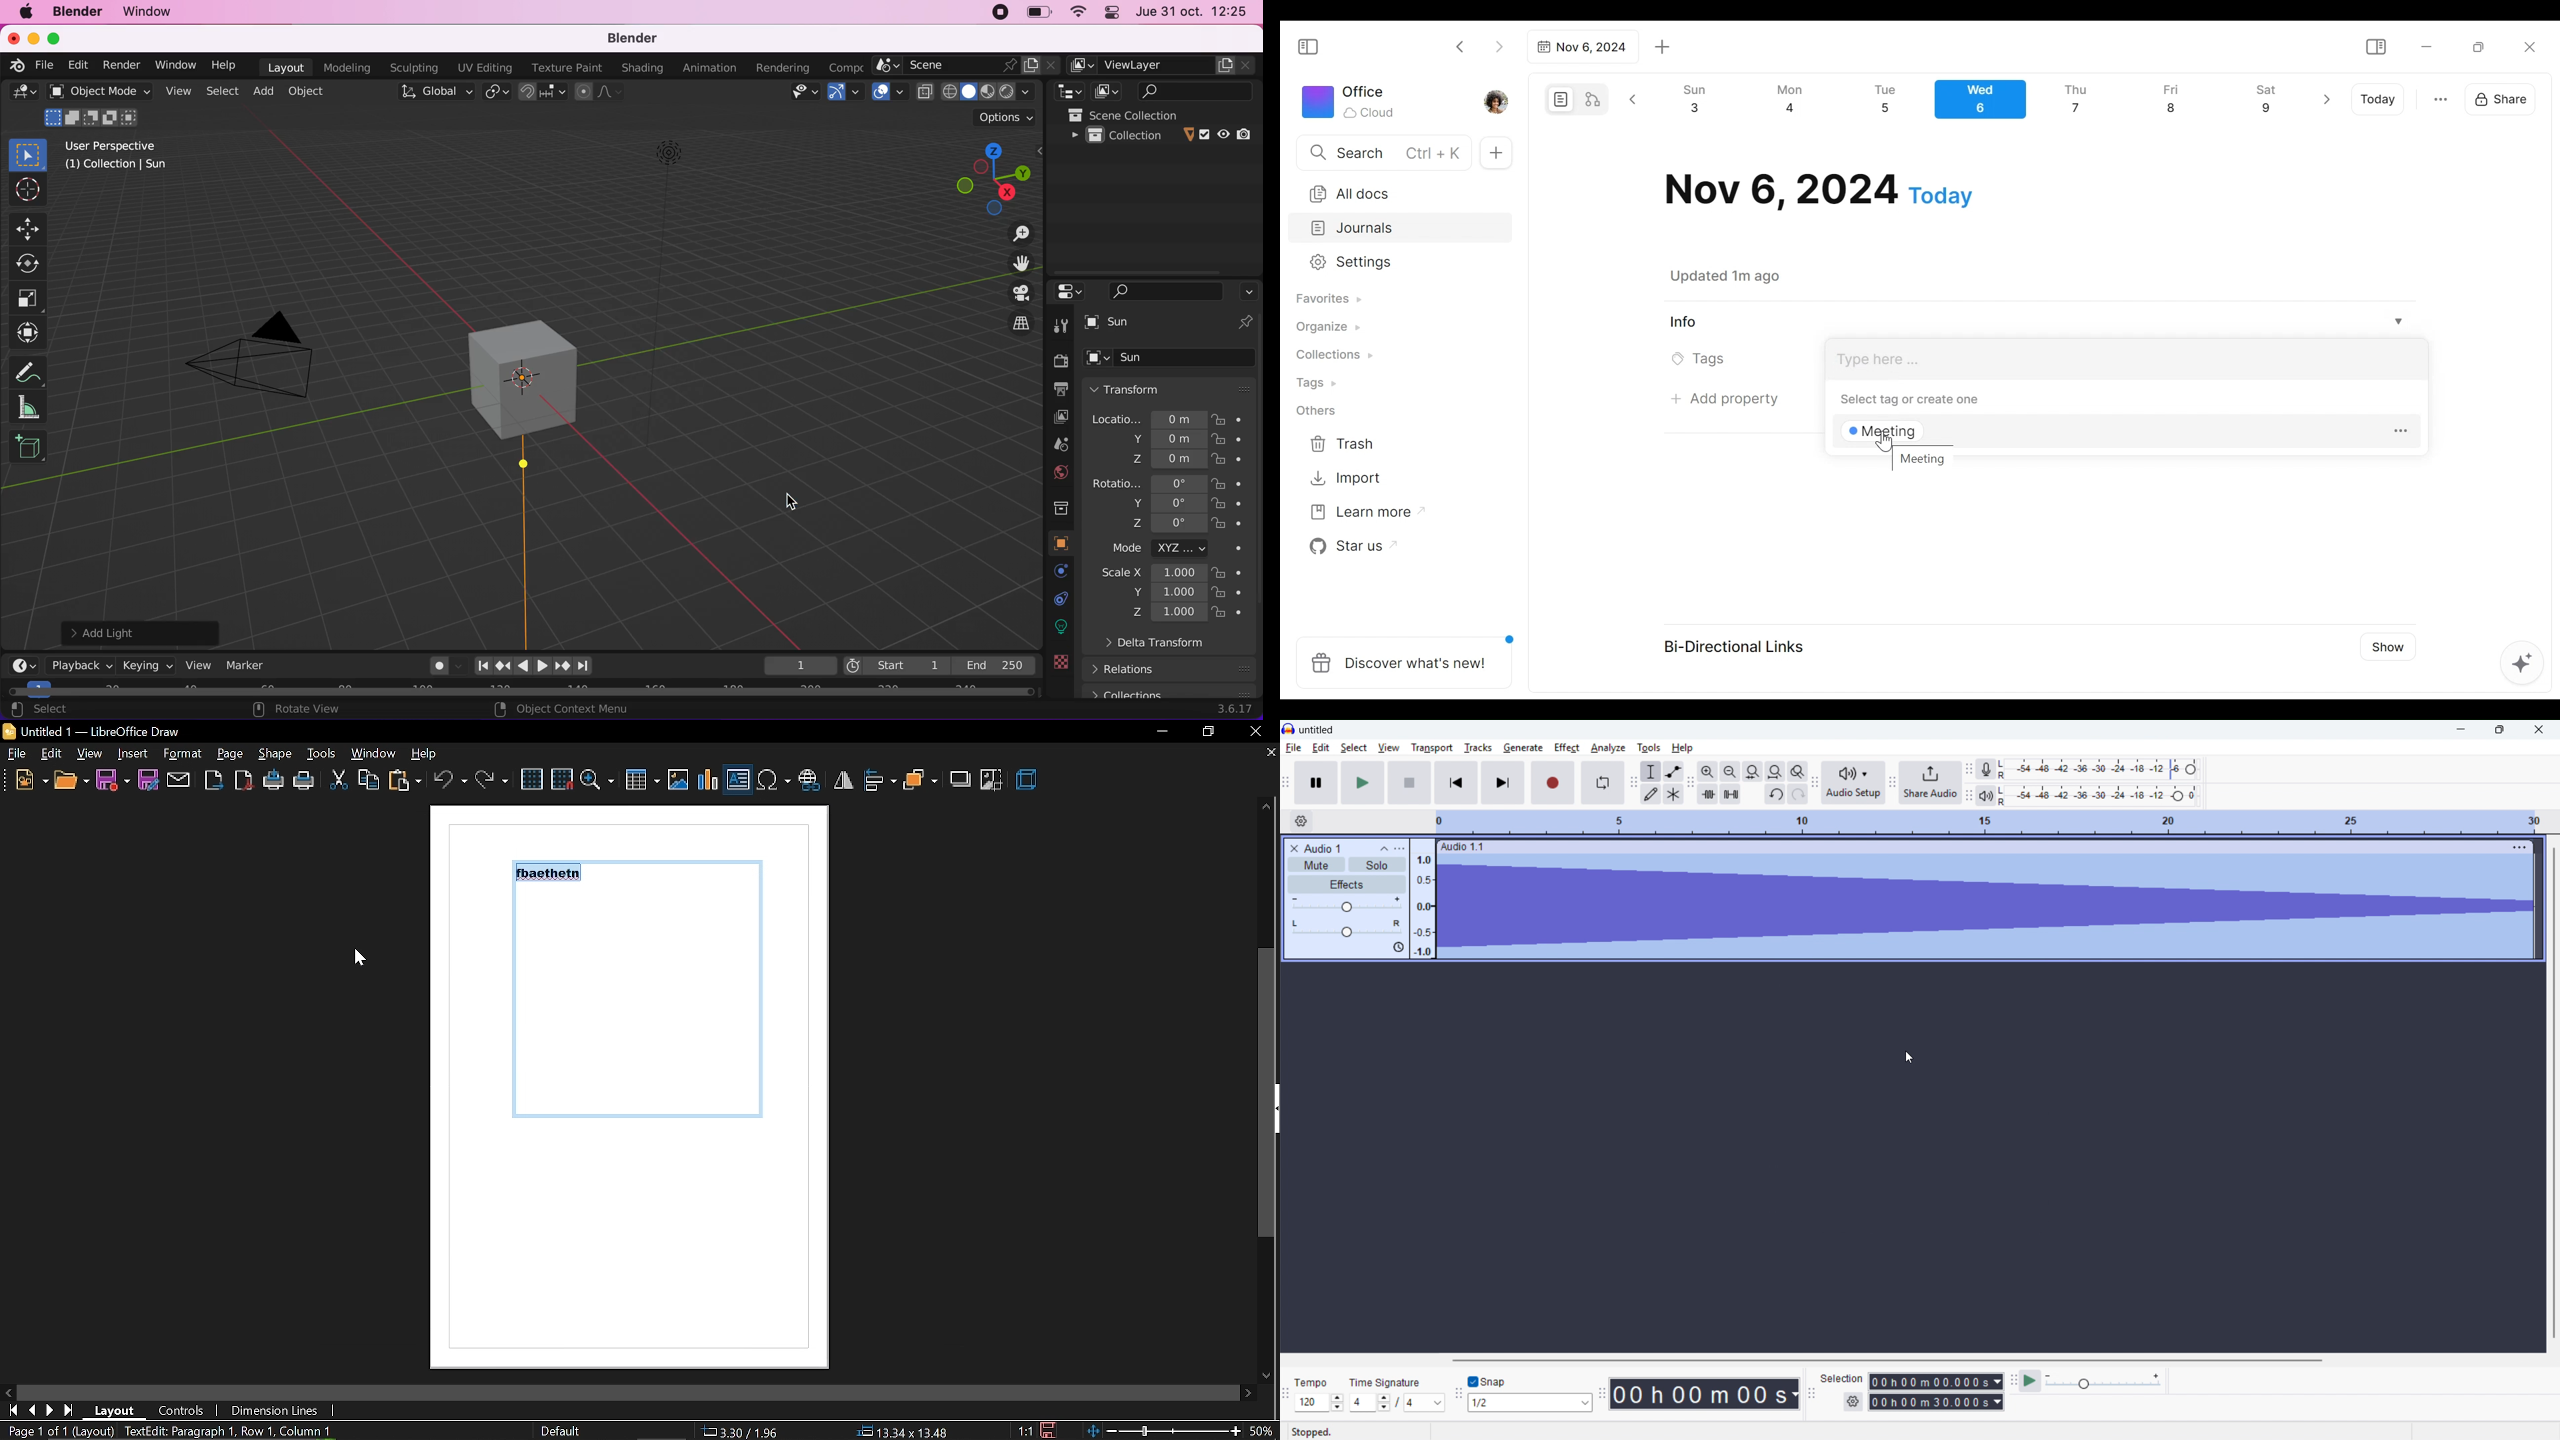  What do you see at coordinates (531, 780) in the screenshot?
I see `grid` at bounding box center [531, 780].